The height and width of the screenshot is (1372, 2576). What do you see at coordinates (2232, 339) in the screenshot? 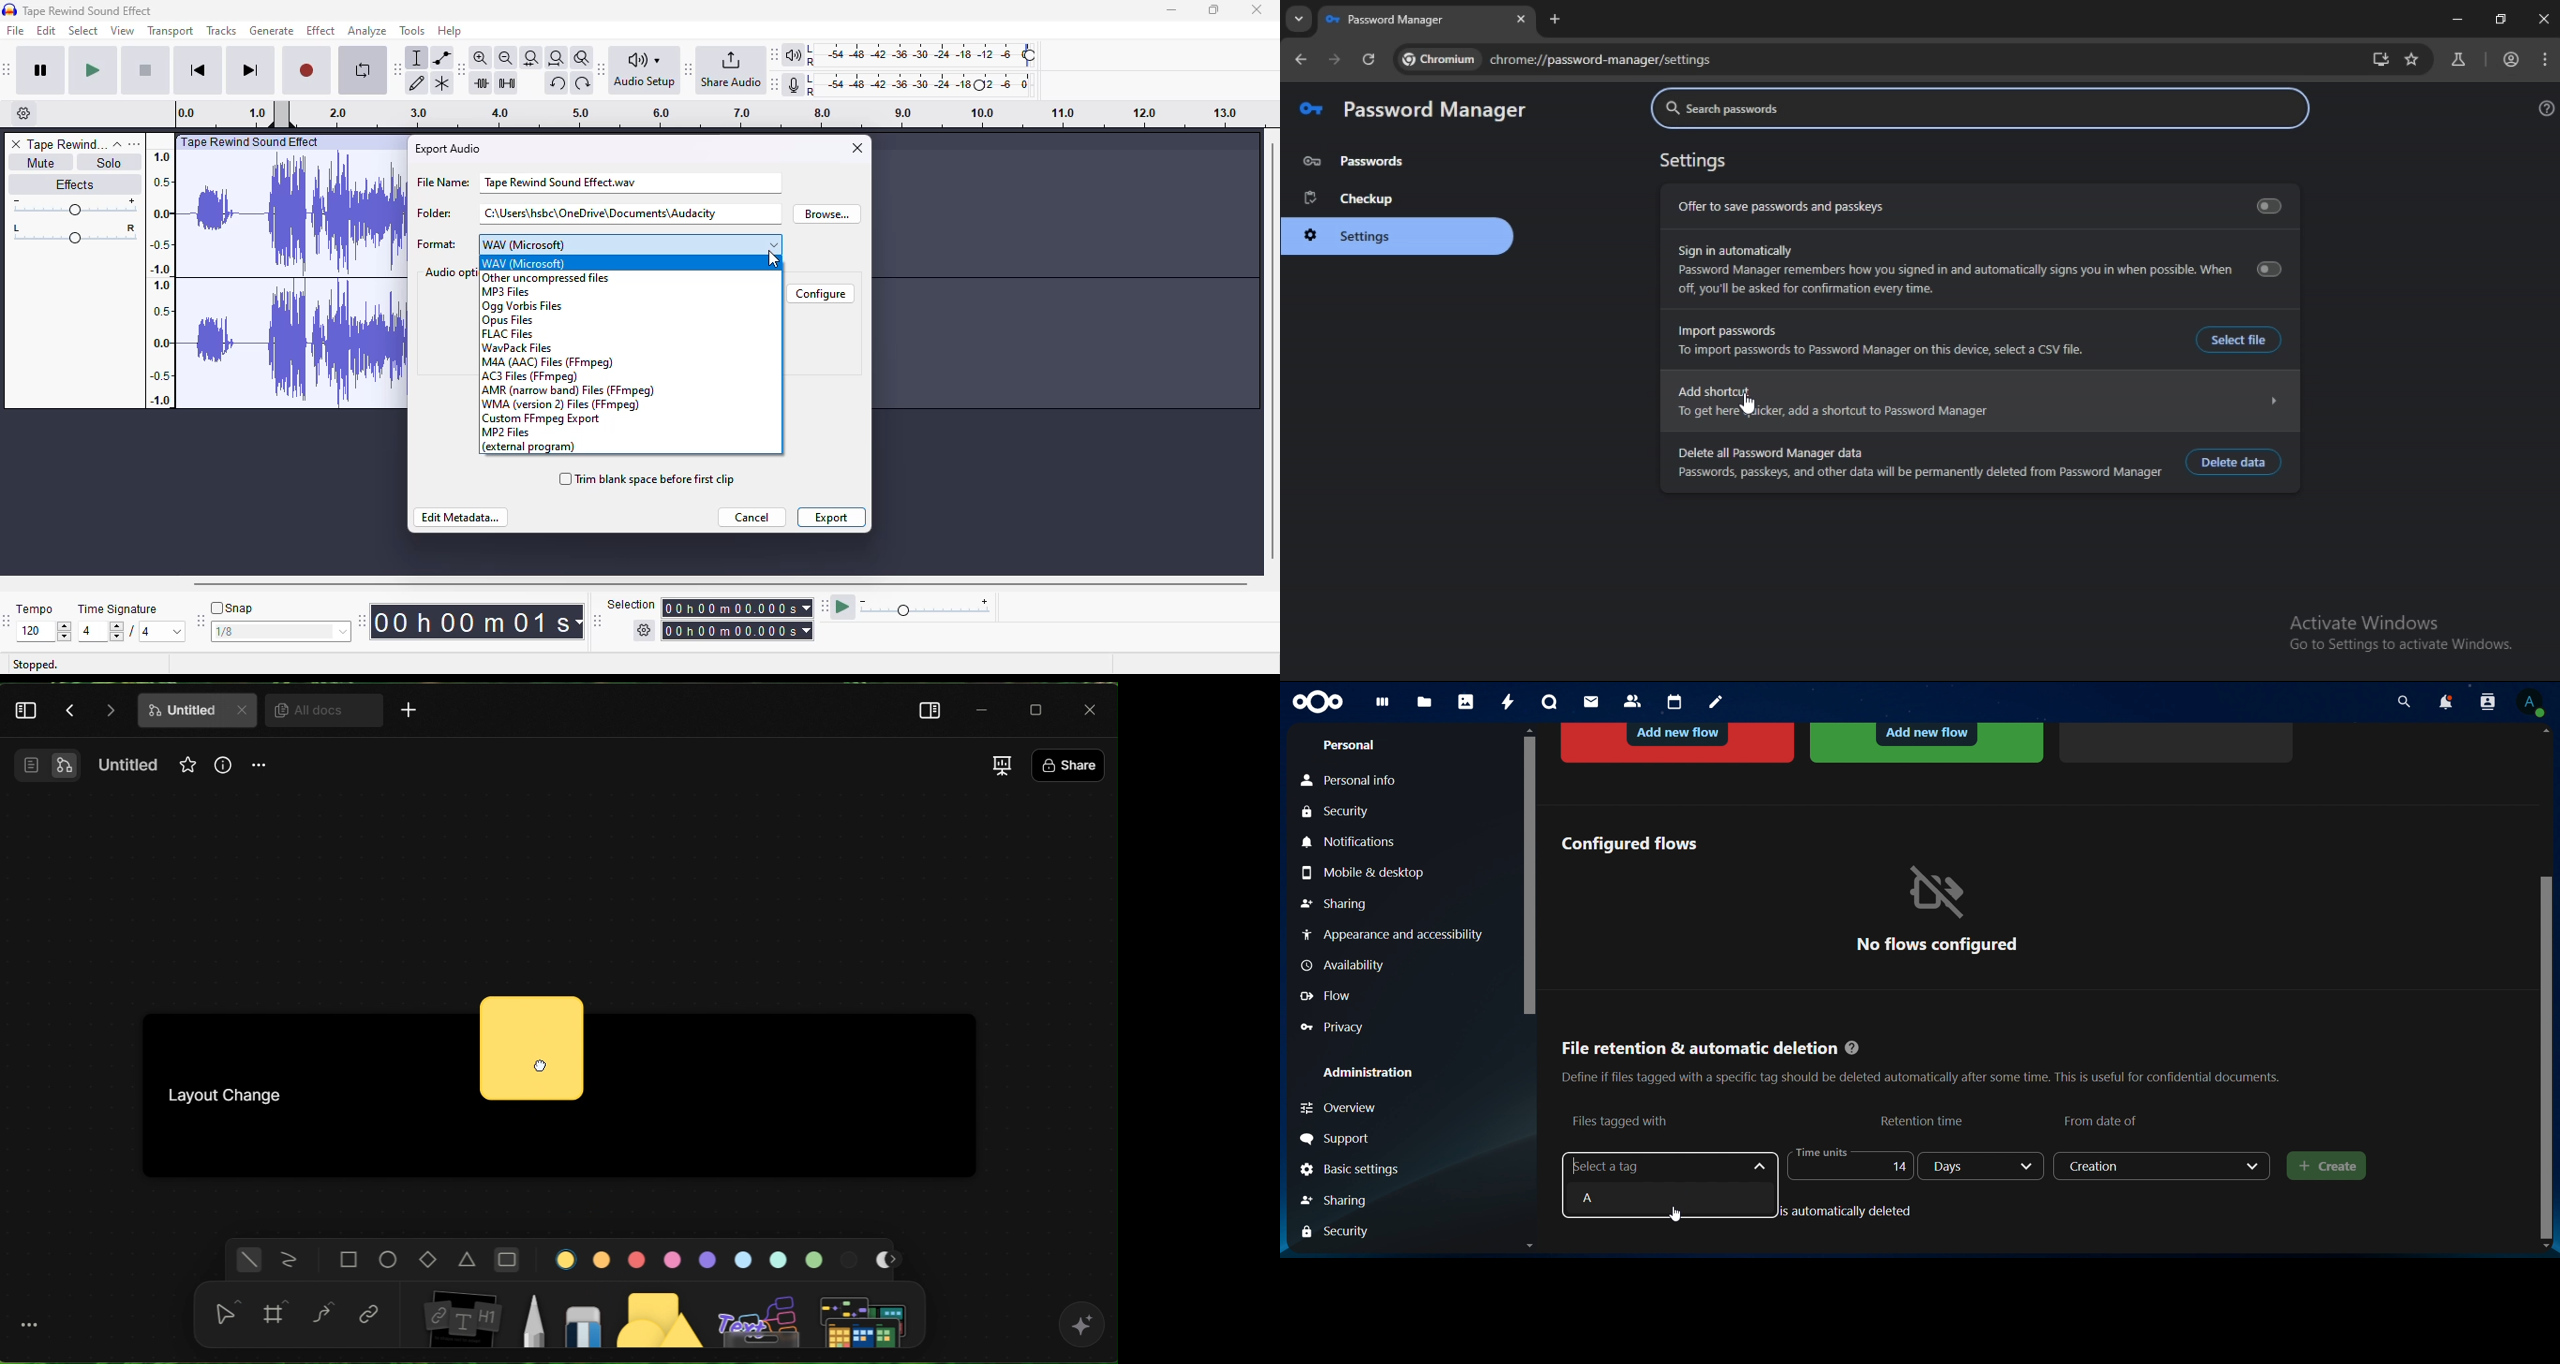
I see `Select file` at bounding box center [2232, 339].